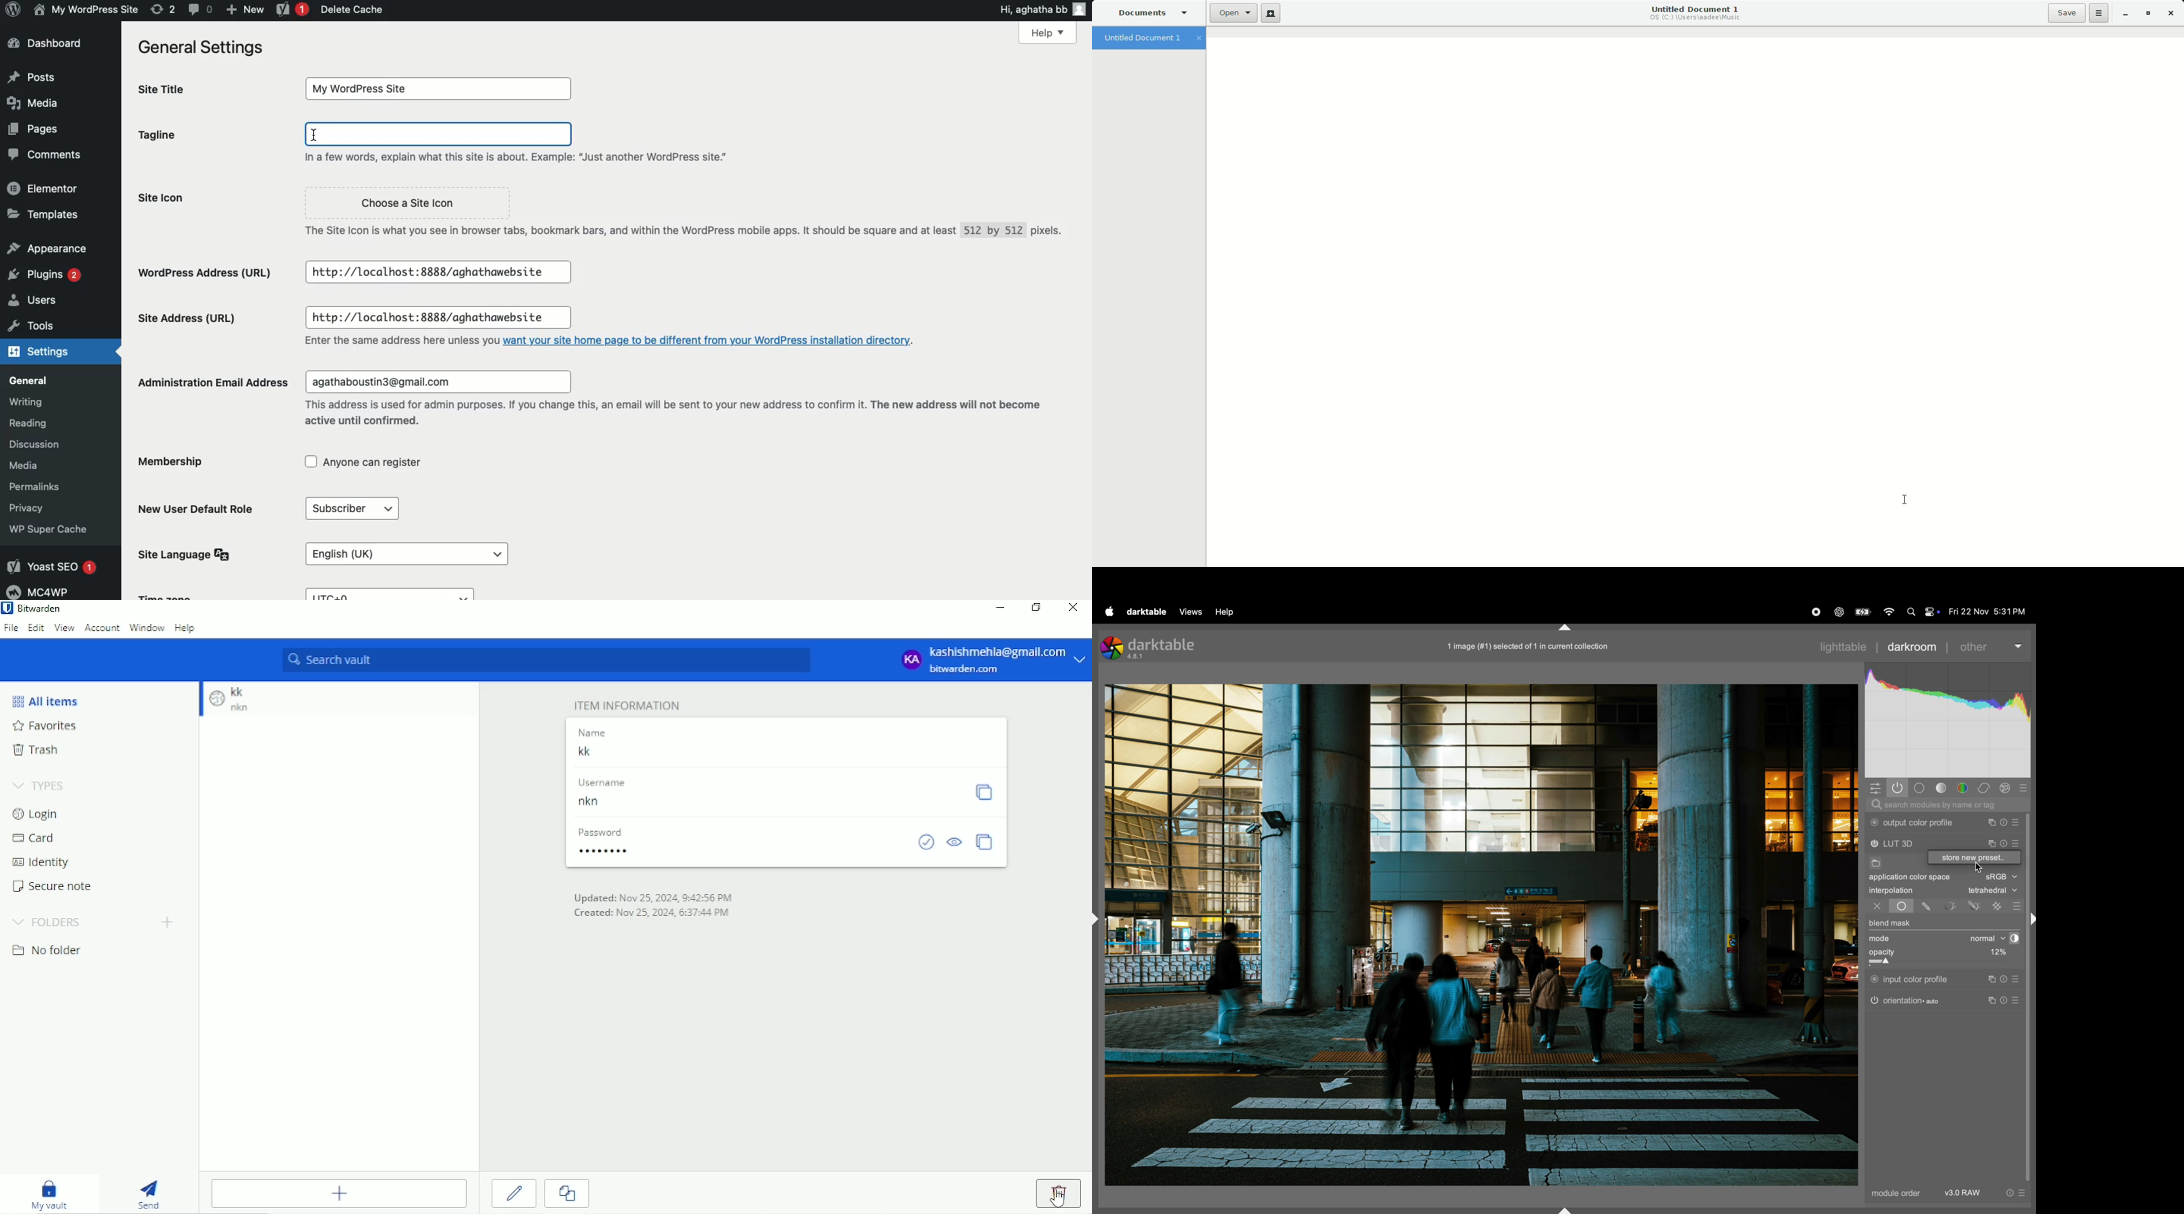 This screenshot has height=1232, width=2184. Describe the element at coordinates (2006, 822) in the screenshot. I see `reset parameters` at that location.